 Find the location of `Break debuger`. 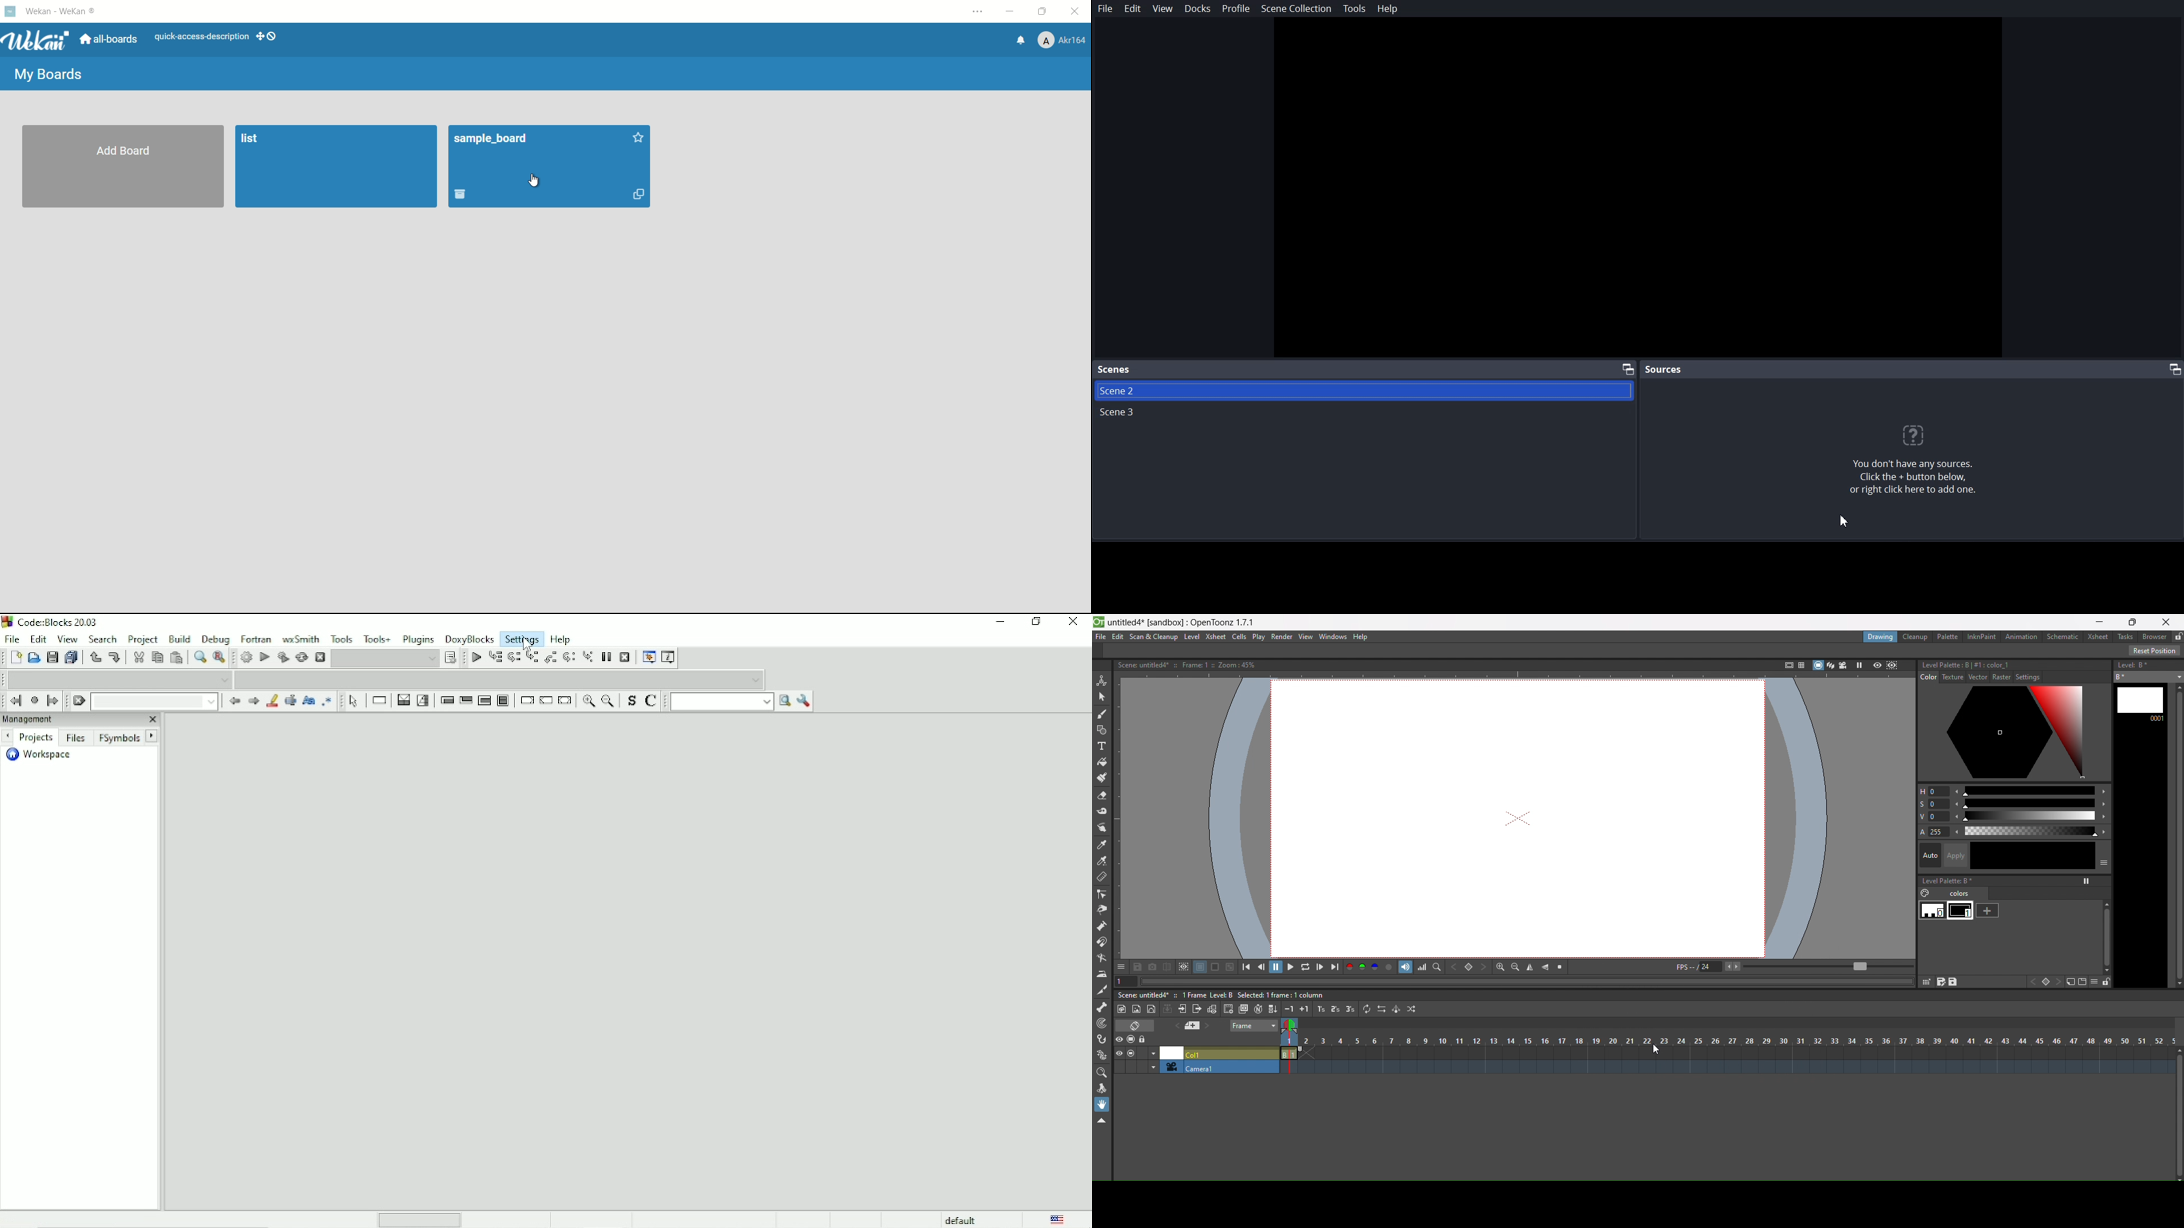

Break debuger is located at coordinates (606, 657).